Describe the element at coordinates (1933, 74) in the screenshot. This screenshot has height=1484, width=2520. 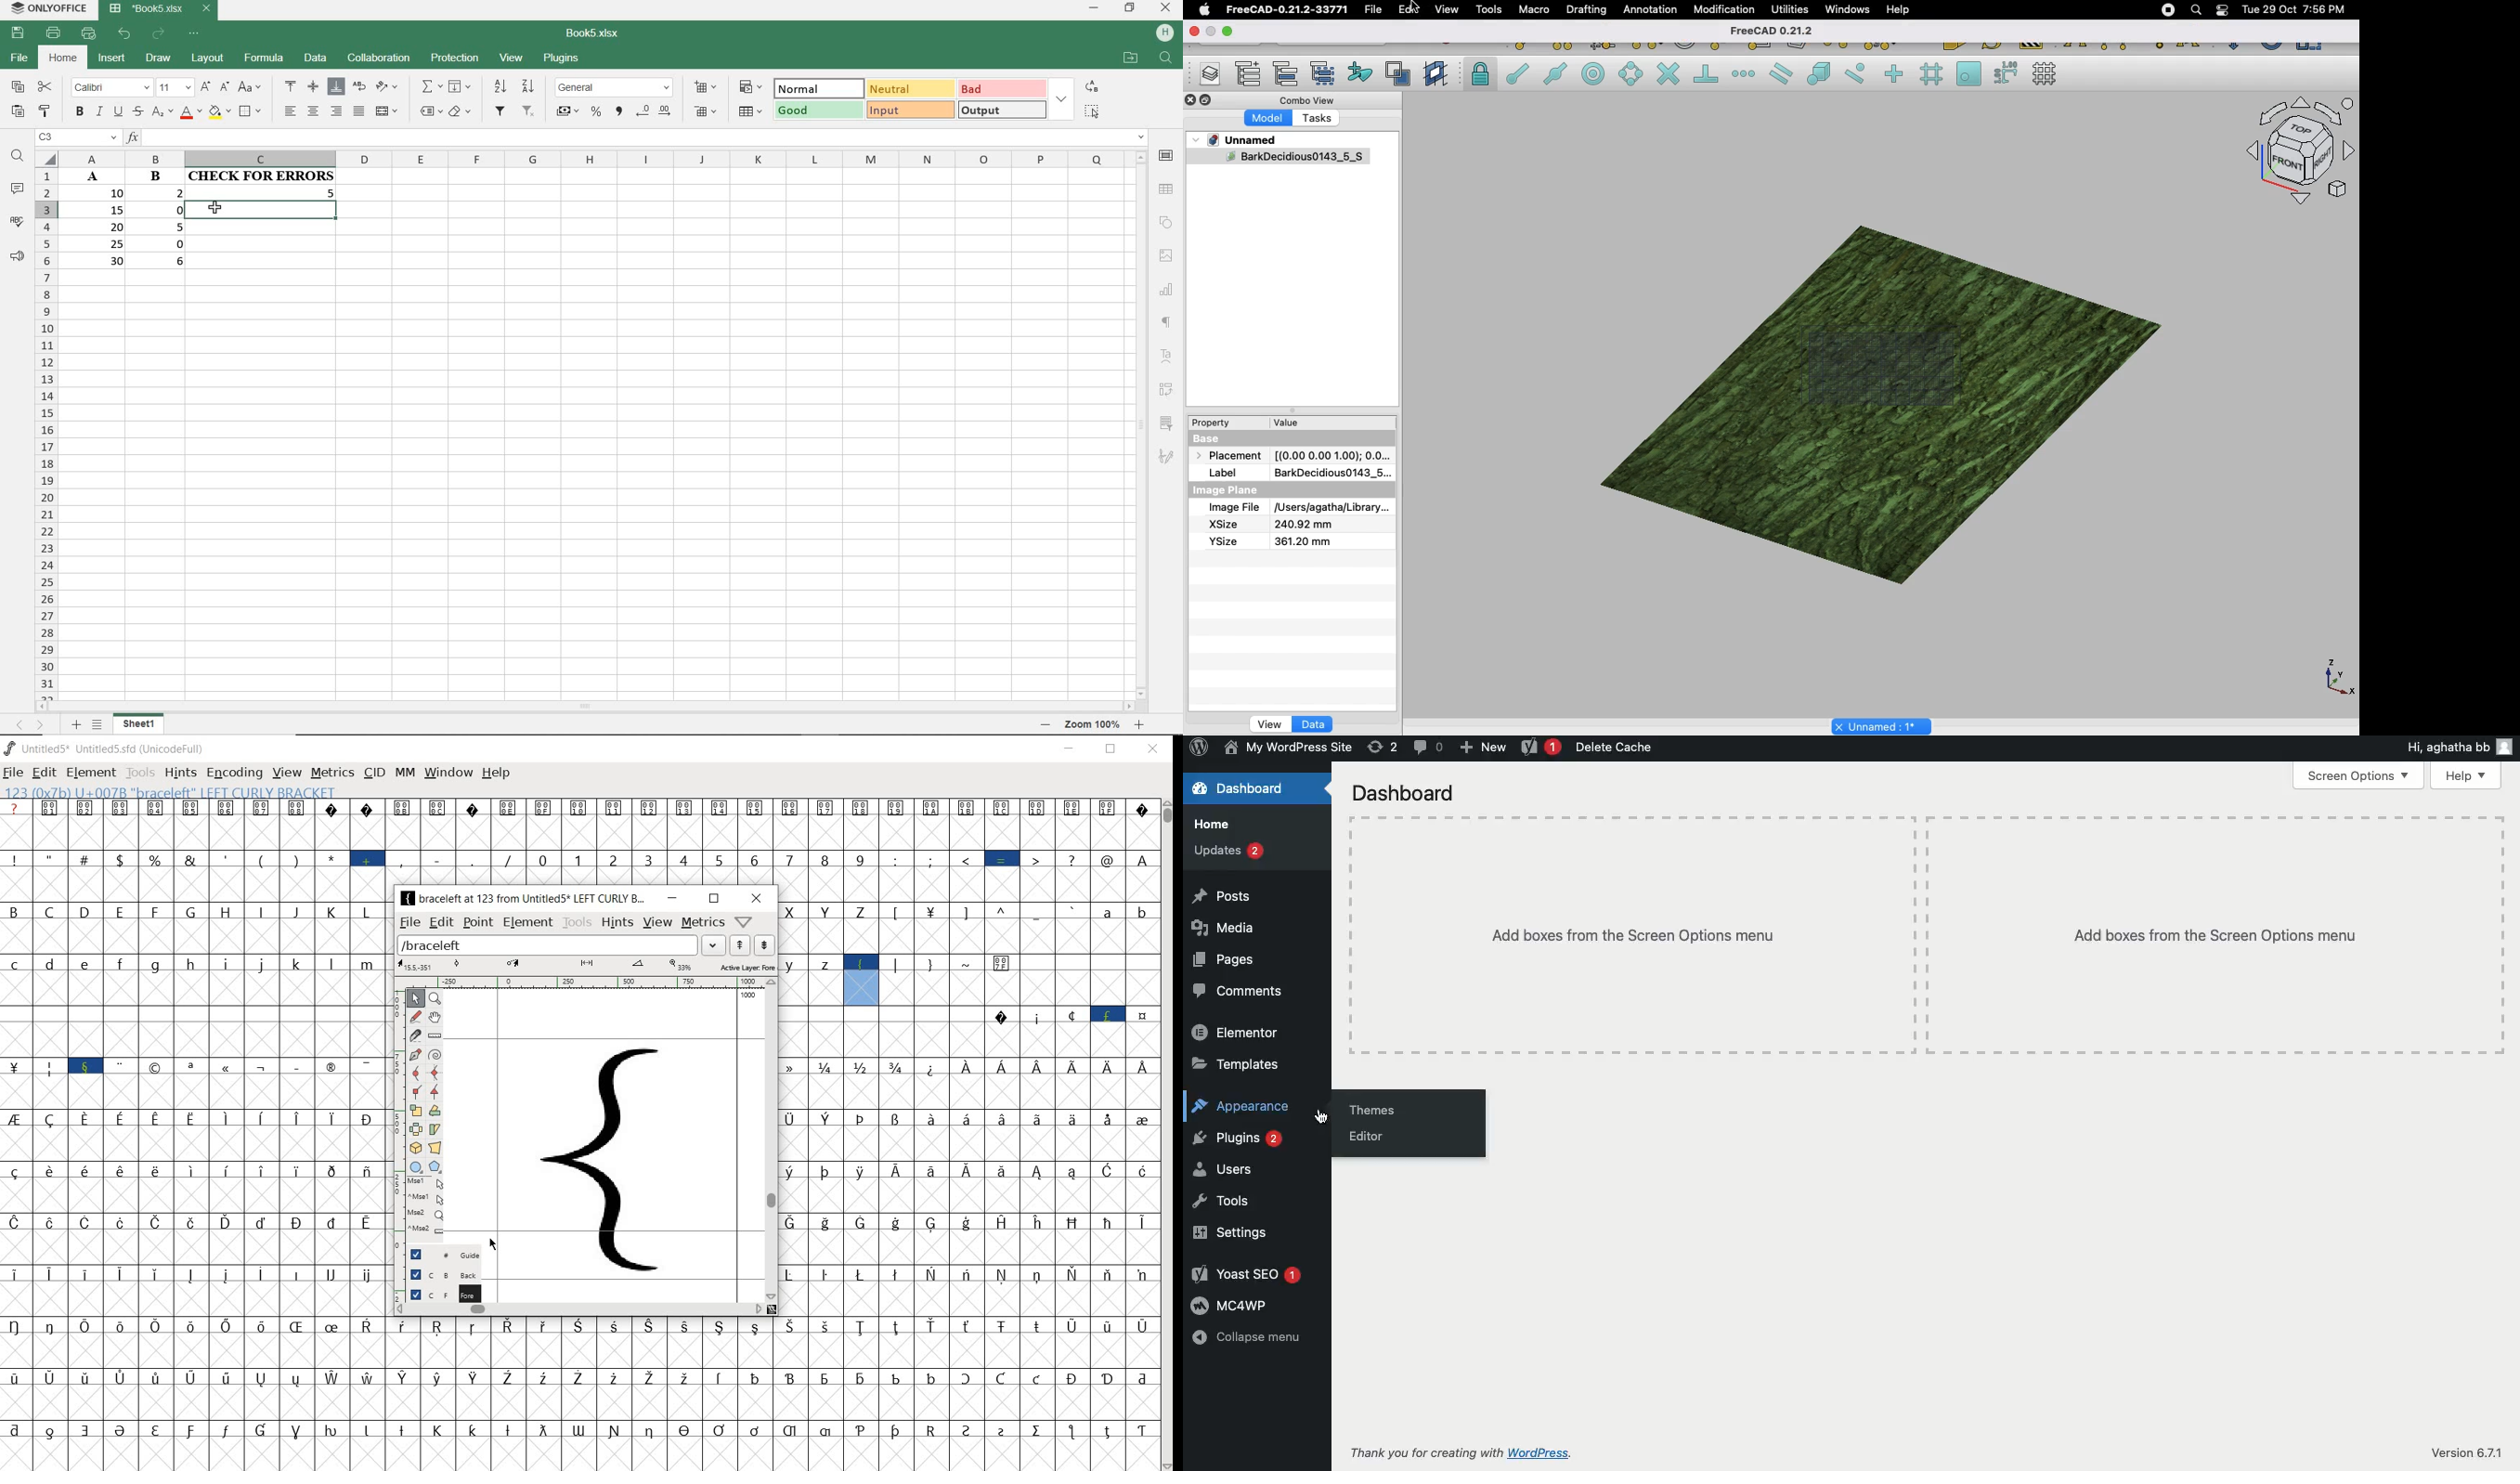
I see `Snap grid` at that location.